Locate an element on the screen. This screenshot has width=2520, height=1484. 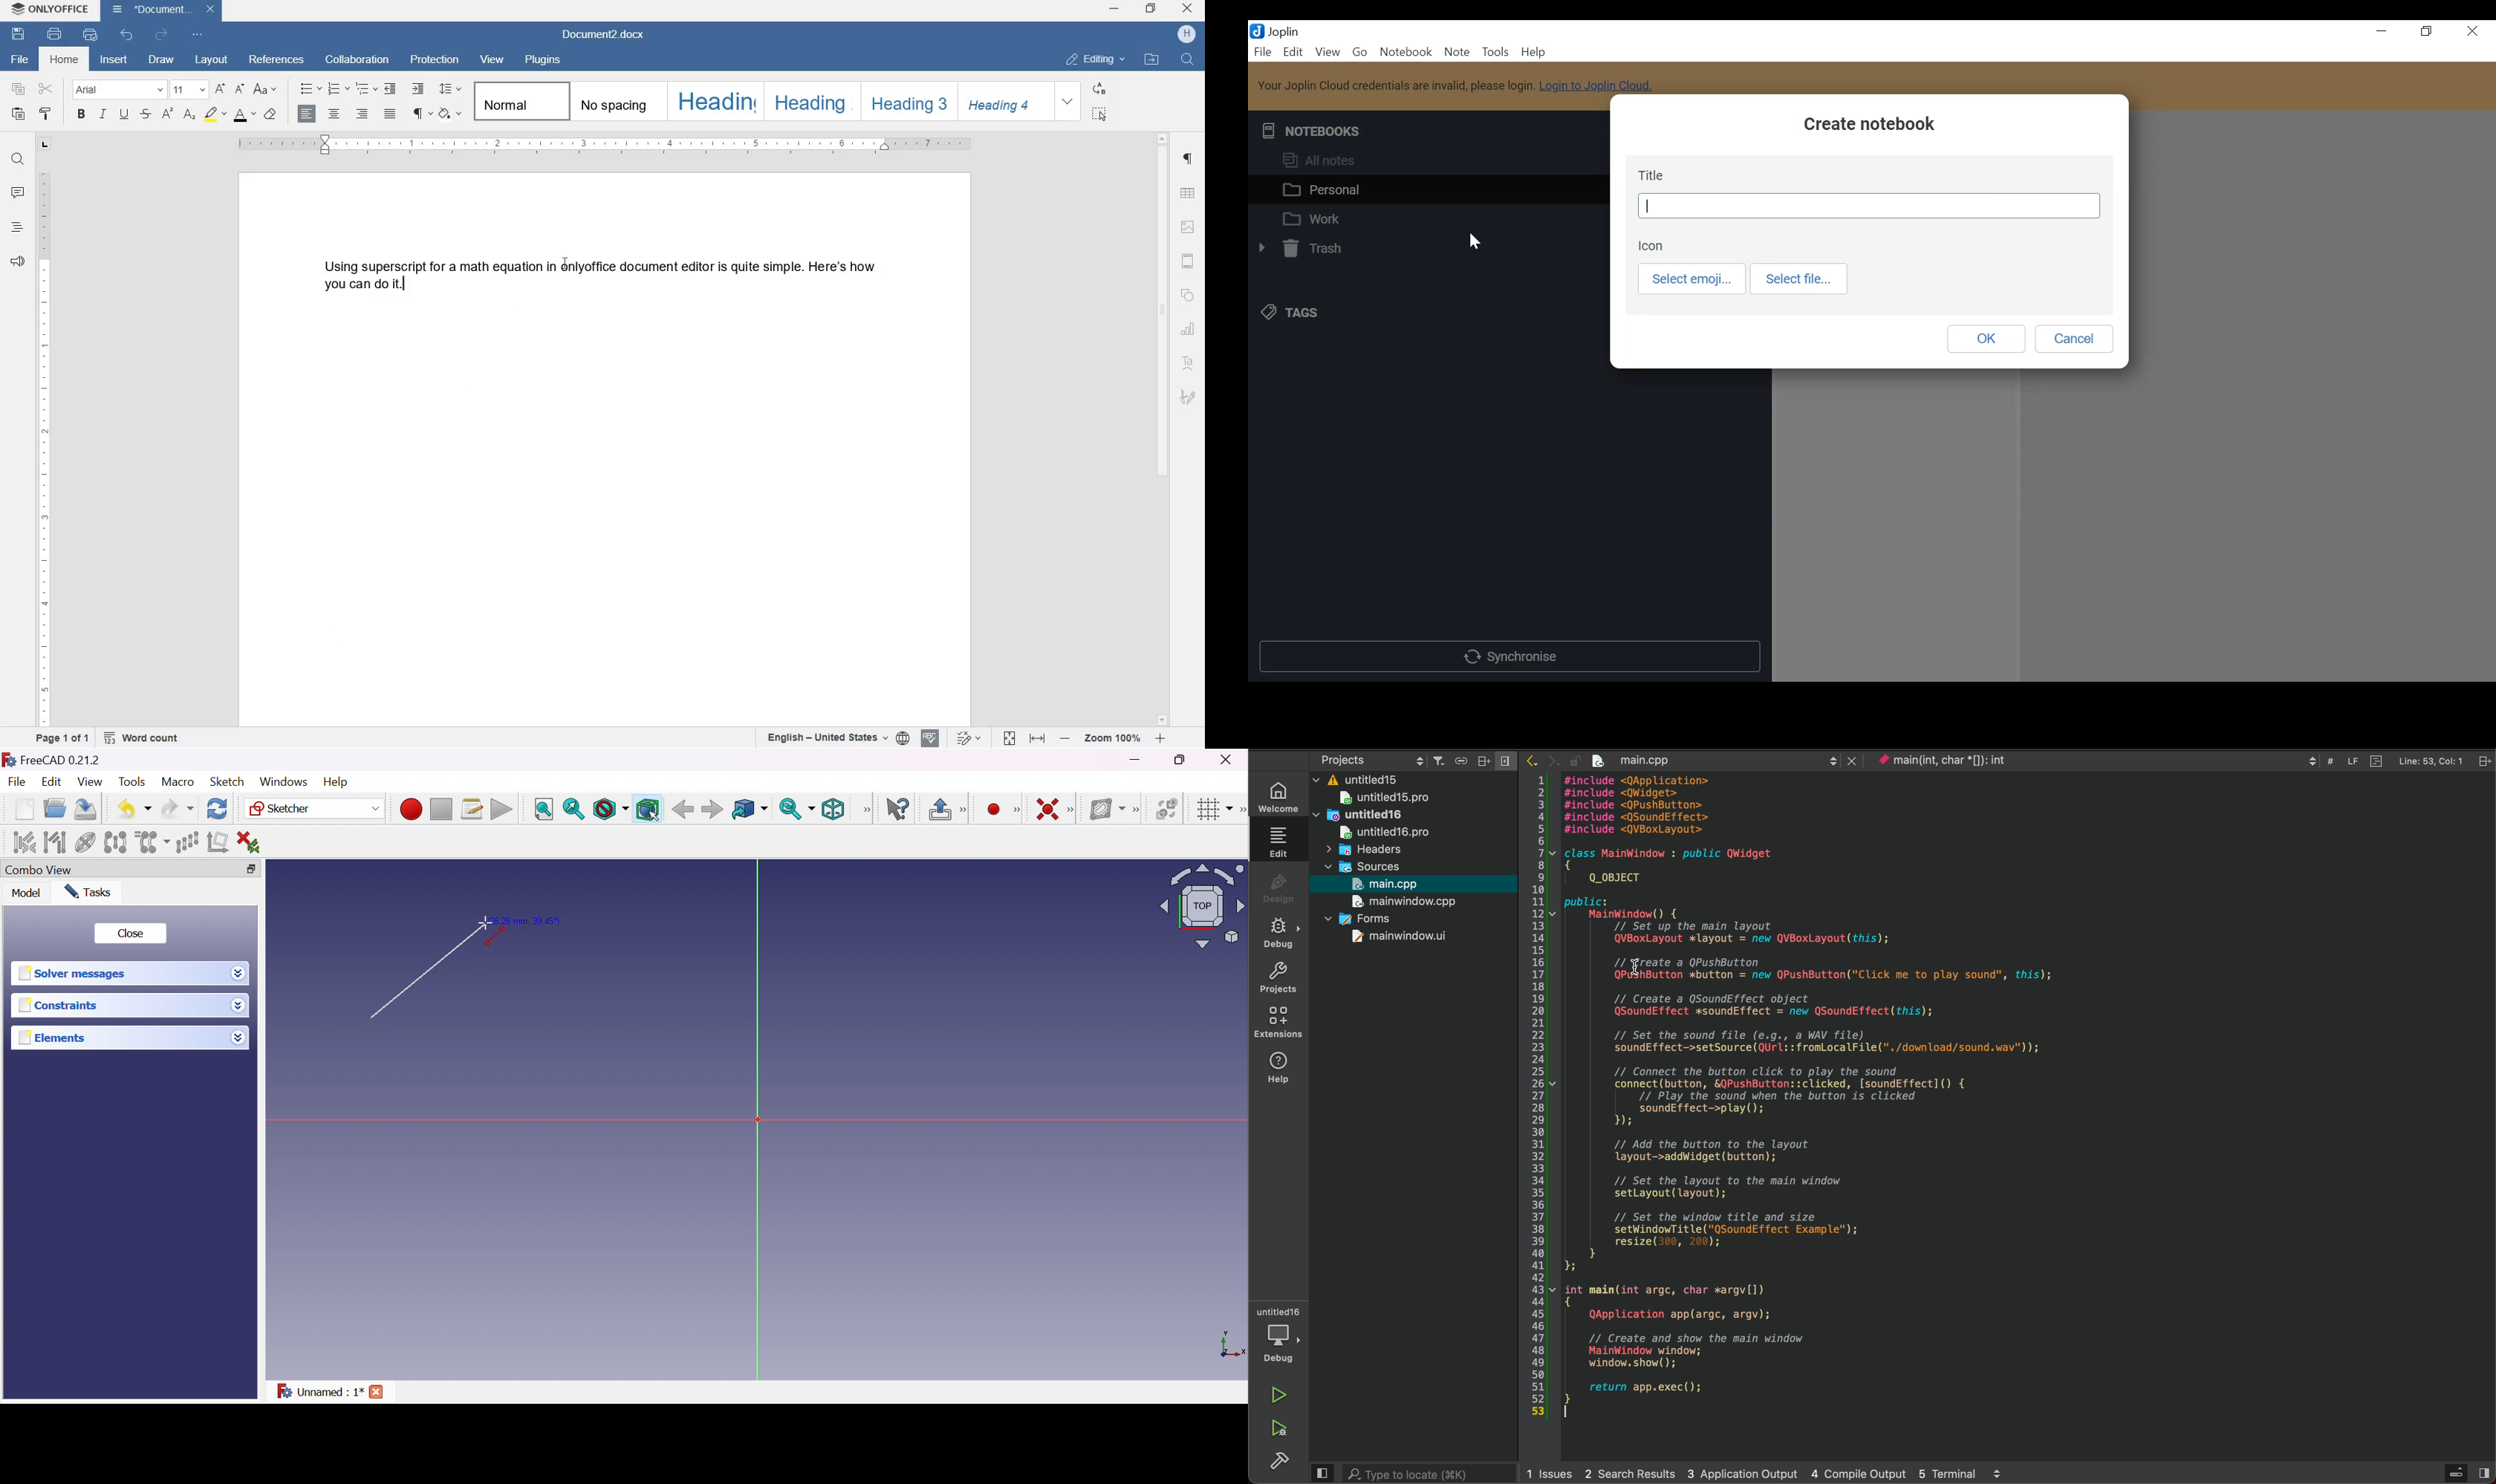
cursor is located at coordinates (493, 924).